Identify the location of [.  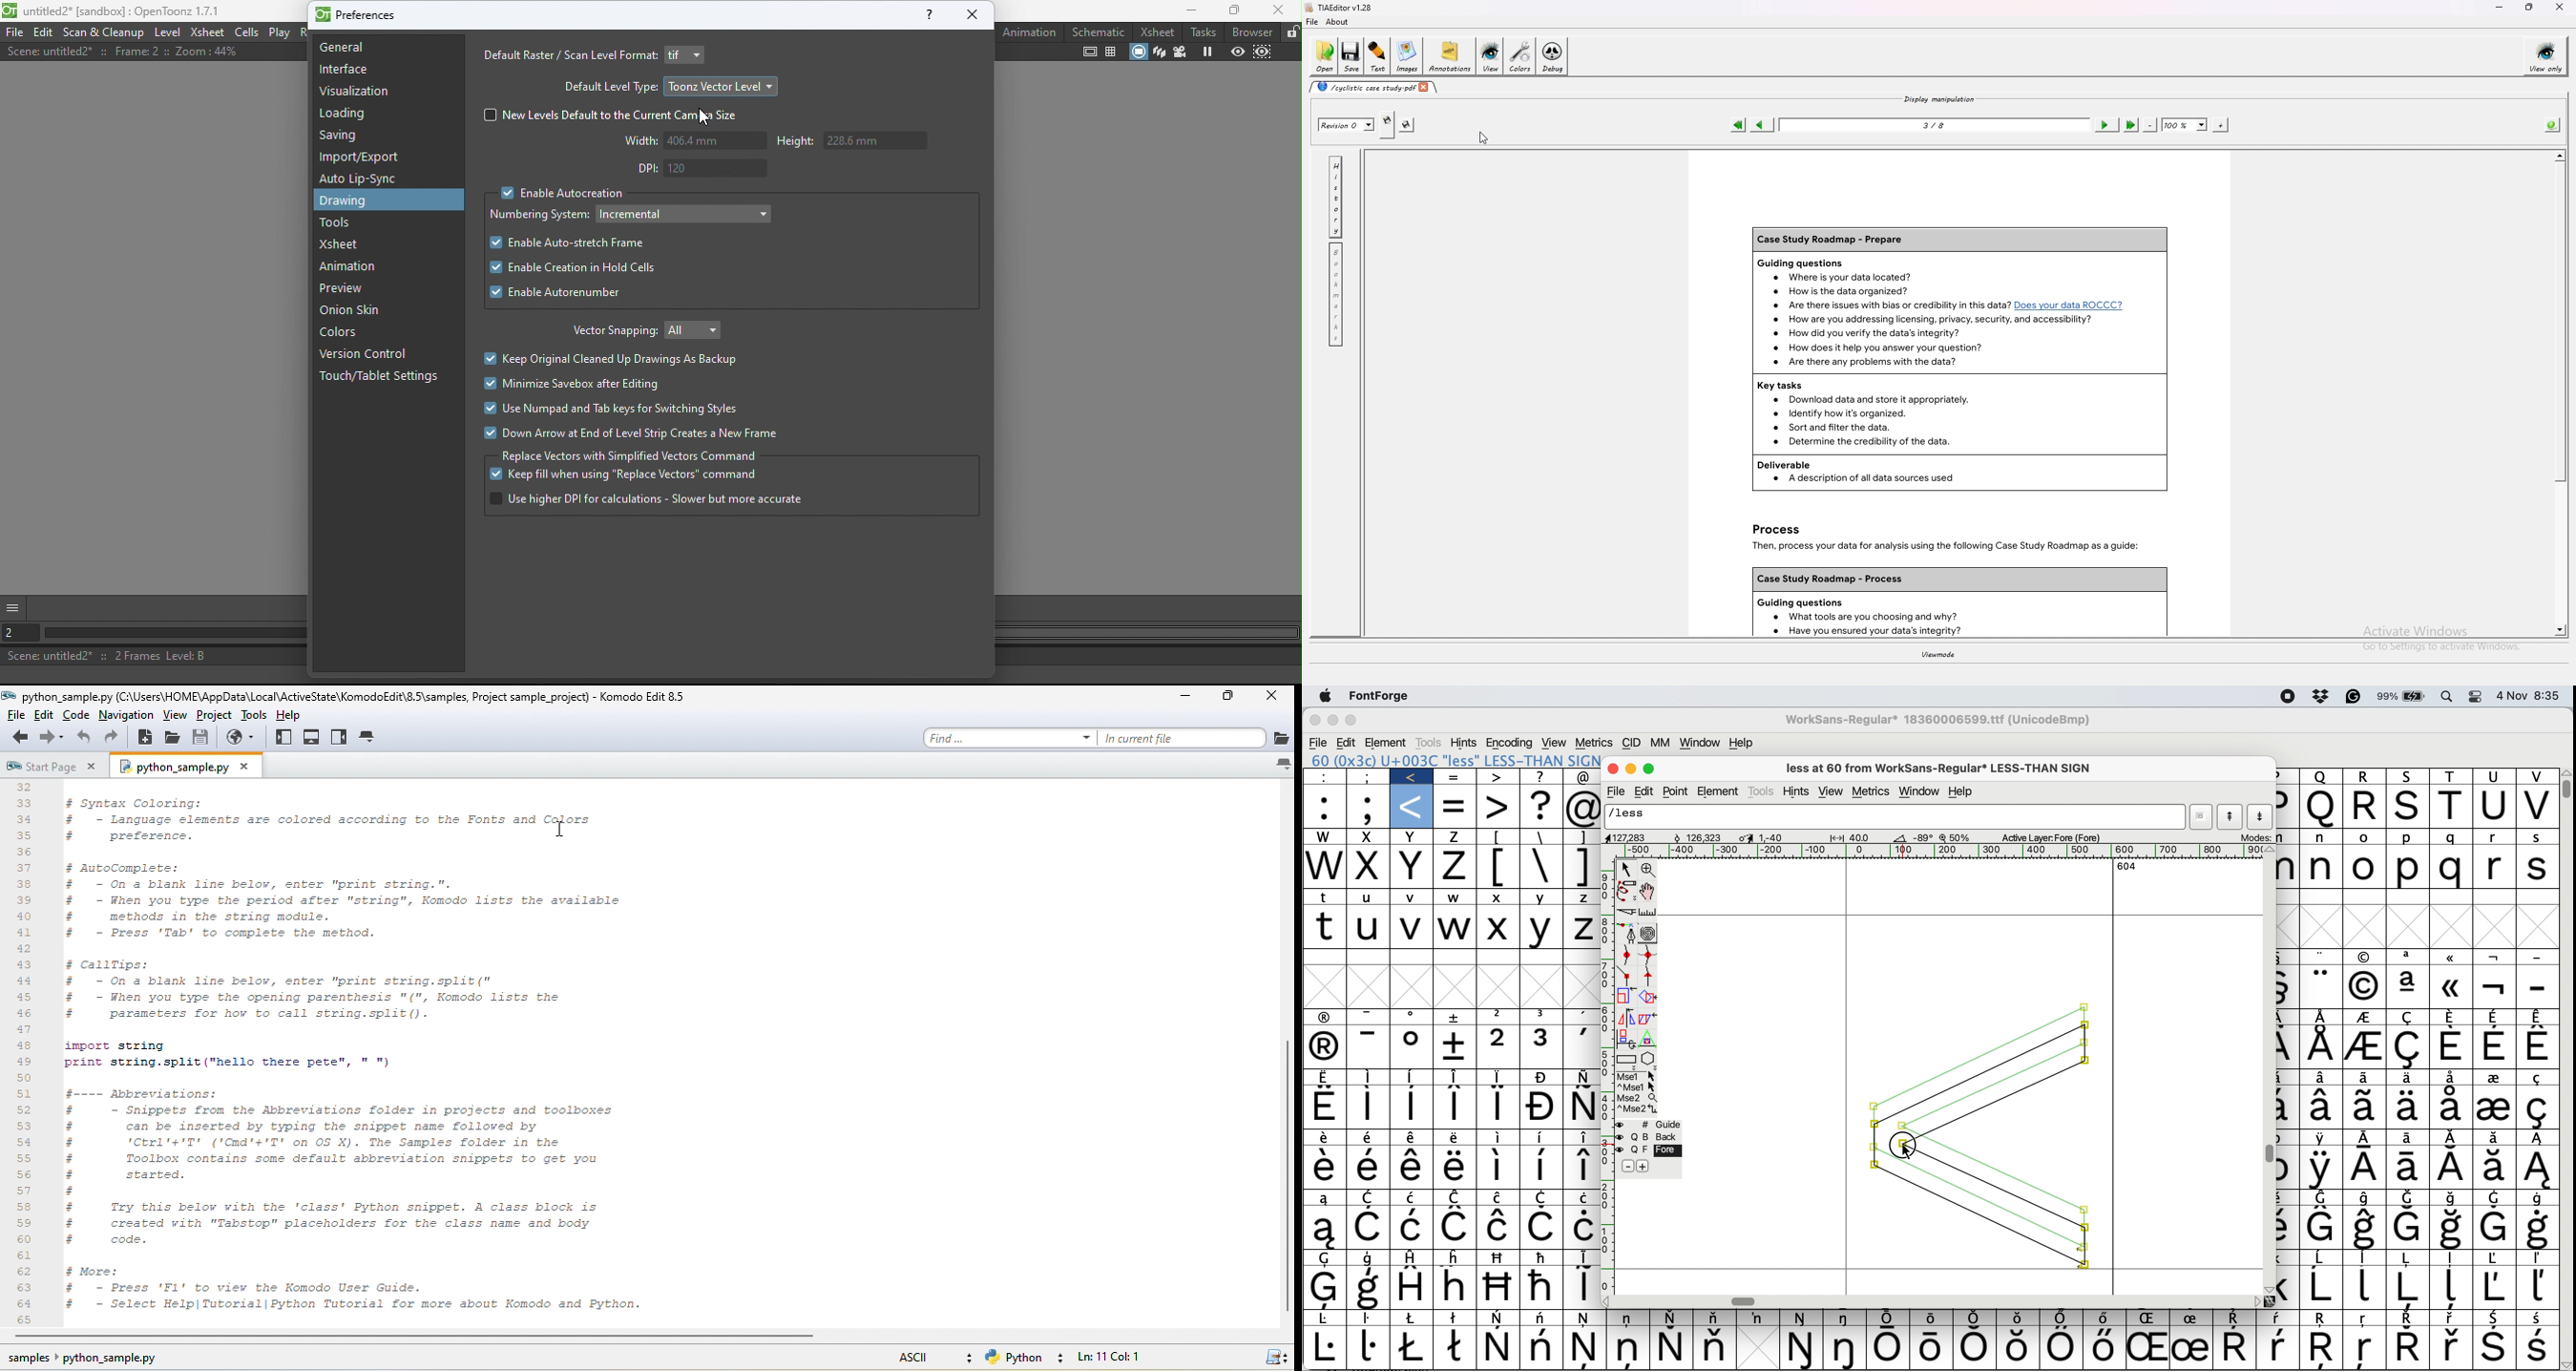
(1499, 867).